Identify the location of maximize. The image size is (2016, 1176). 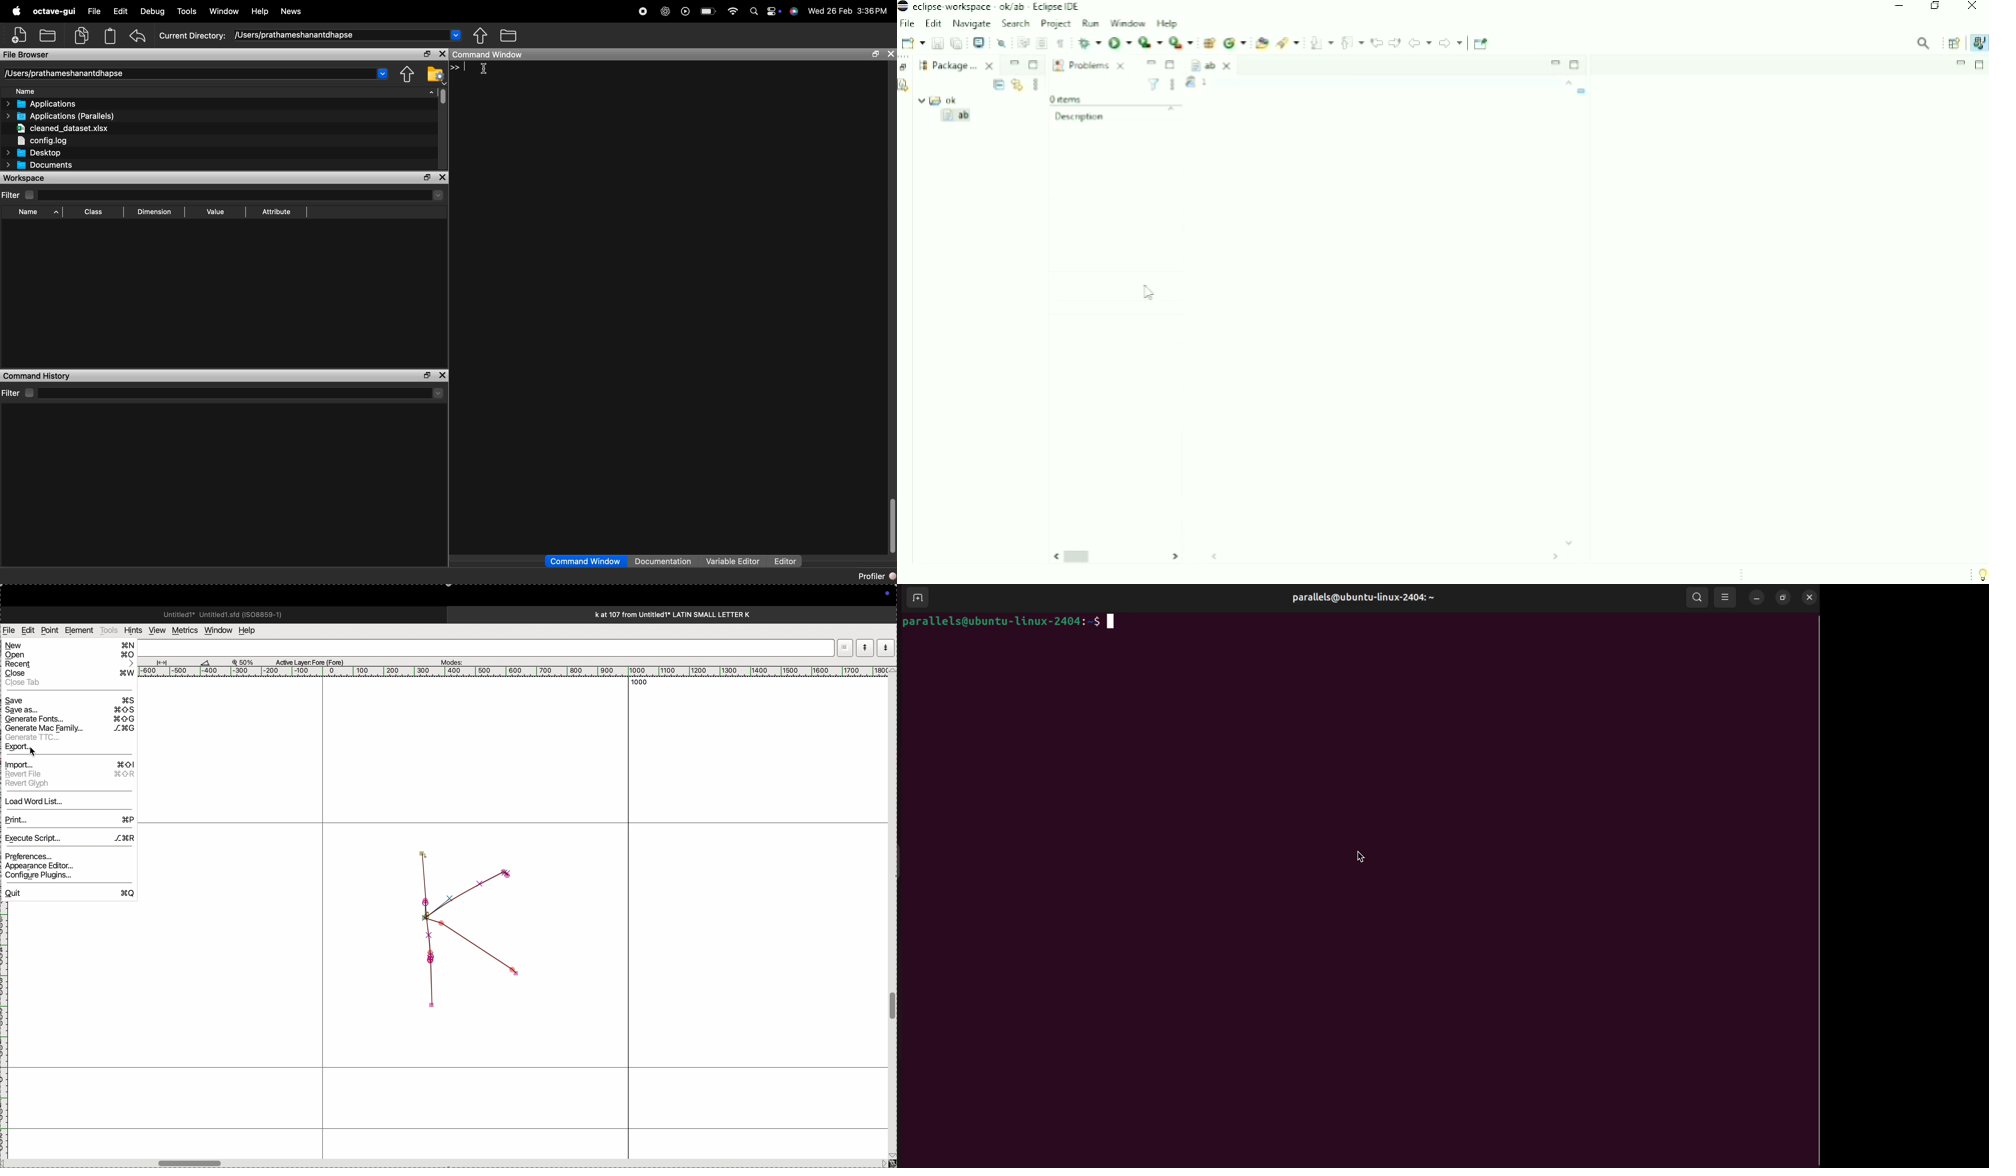
(427, 54).